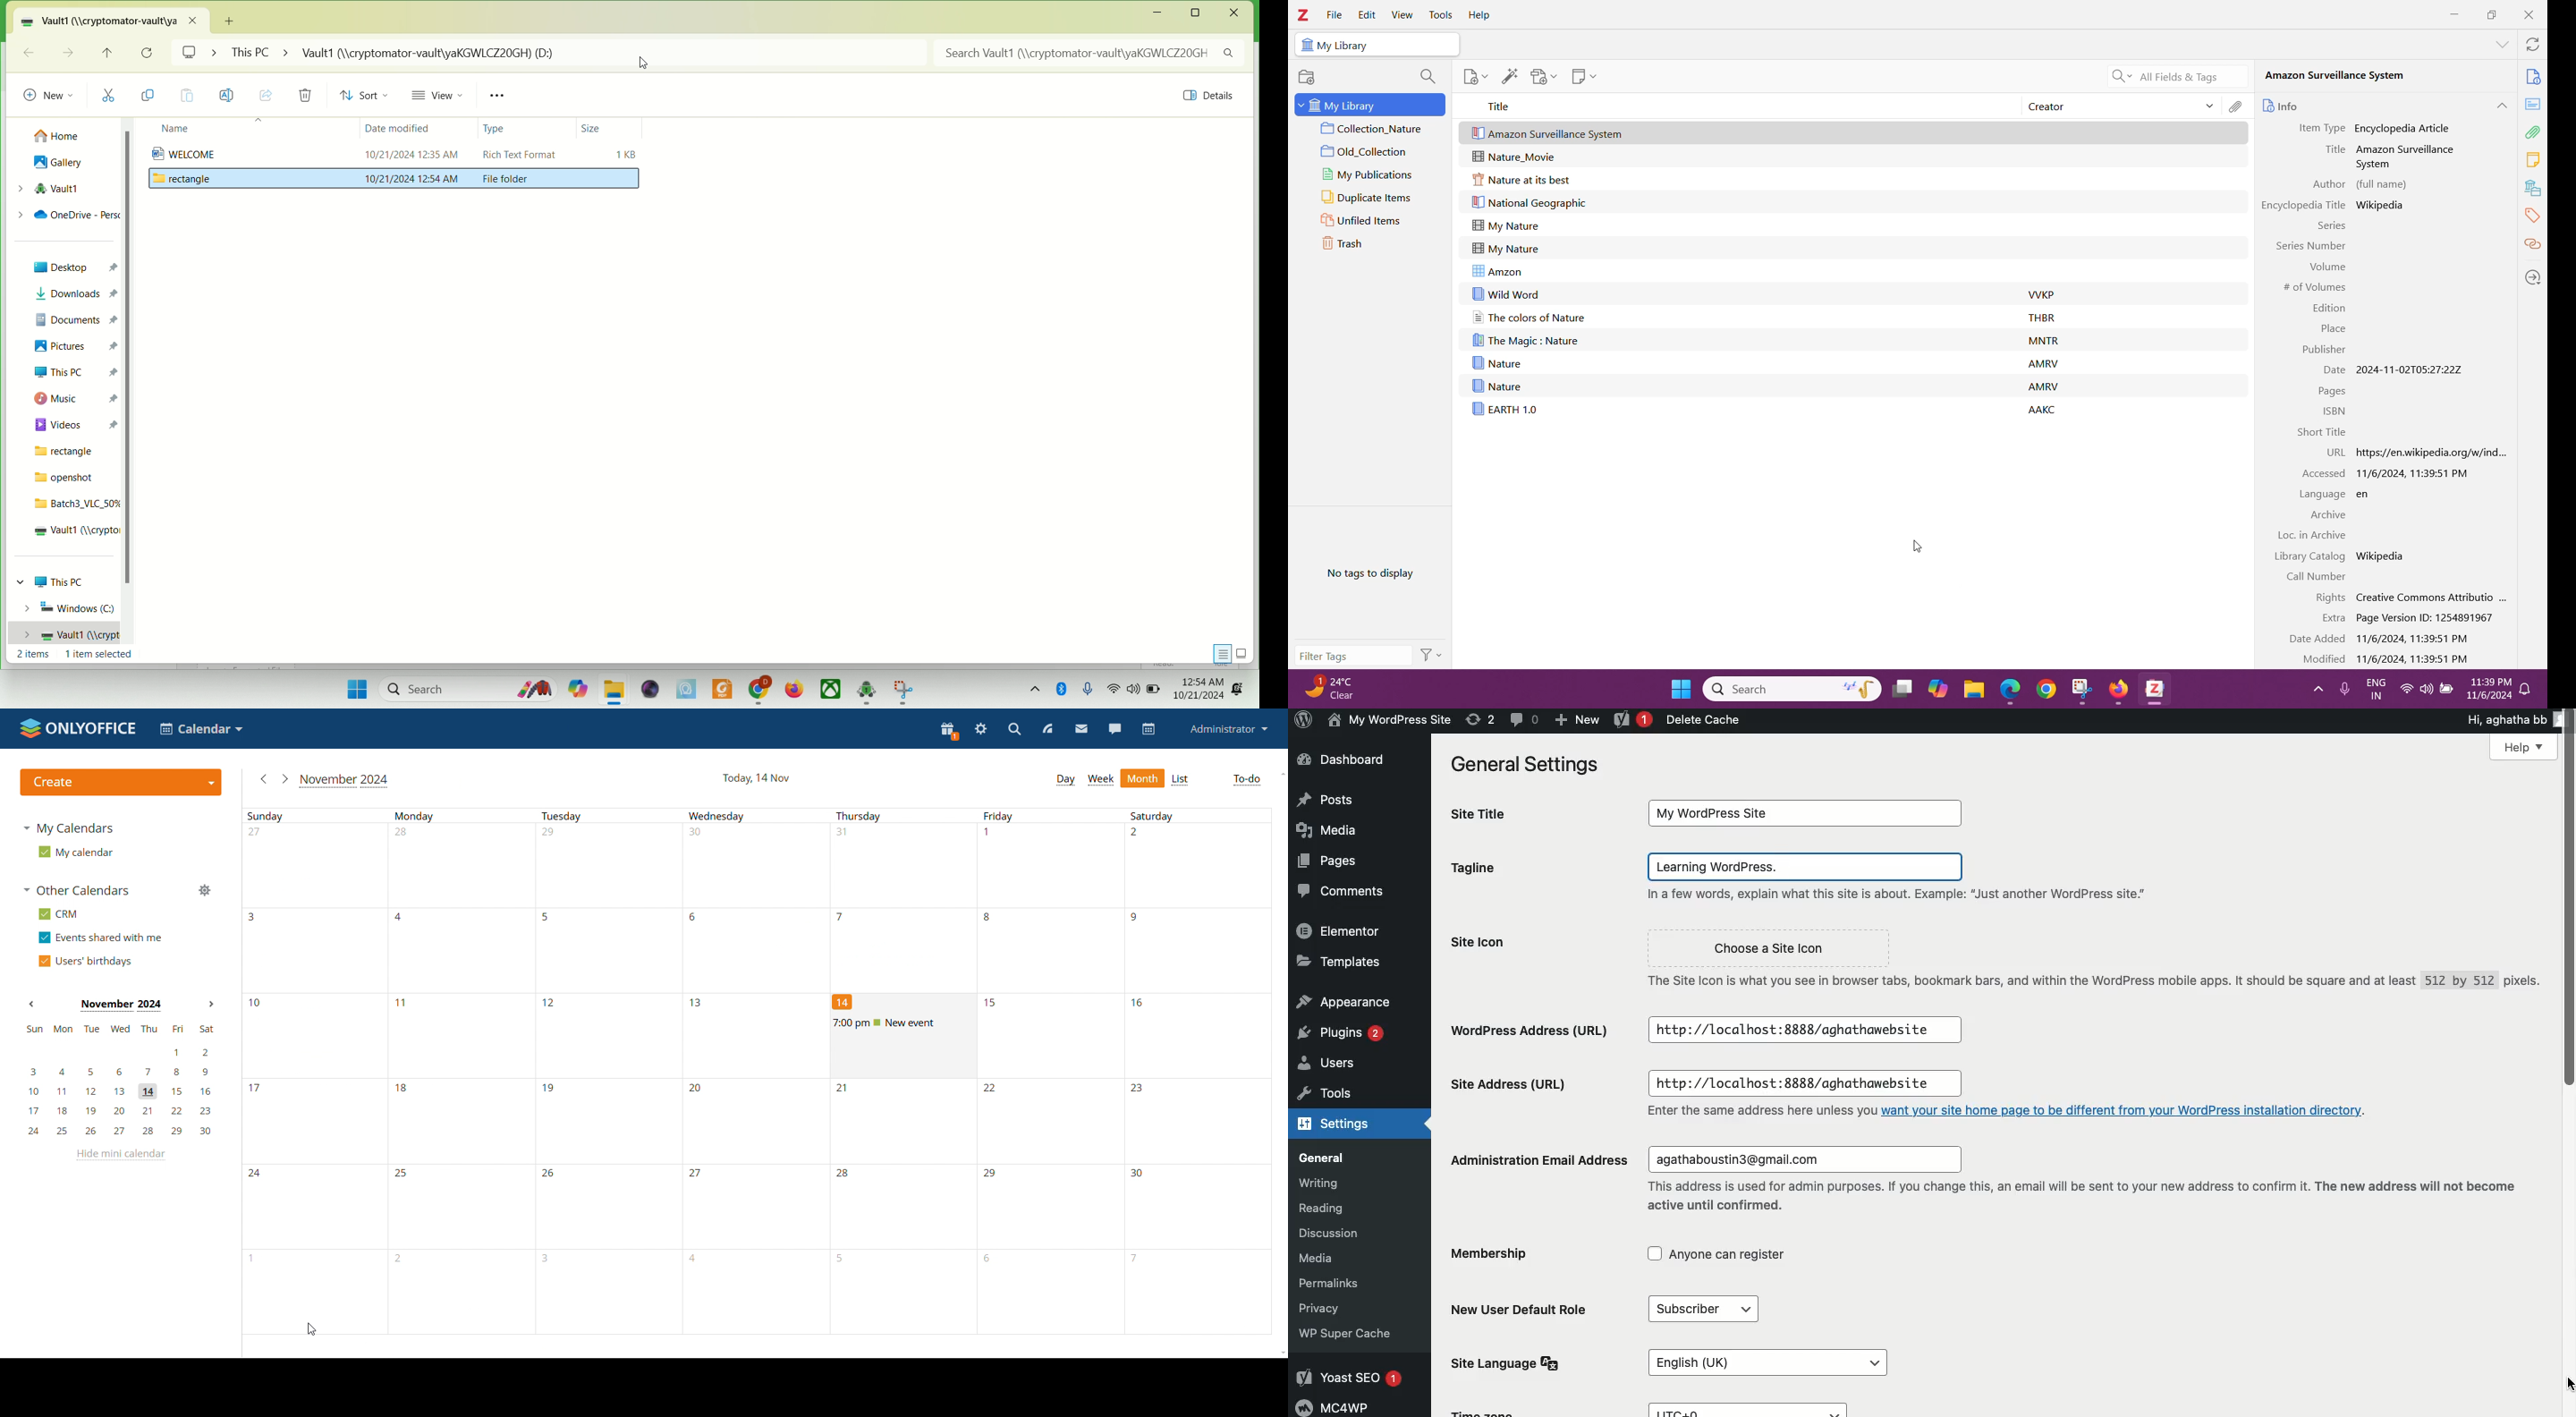 The height and width of the screenshot is (1428, 2576). What do you see at coordinates (111, 56) in the screenshot?
I see `up to` at bounding box center [111, 56].